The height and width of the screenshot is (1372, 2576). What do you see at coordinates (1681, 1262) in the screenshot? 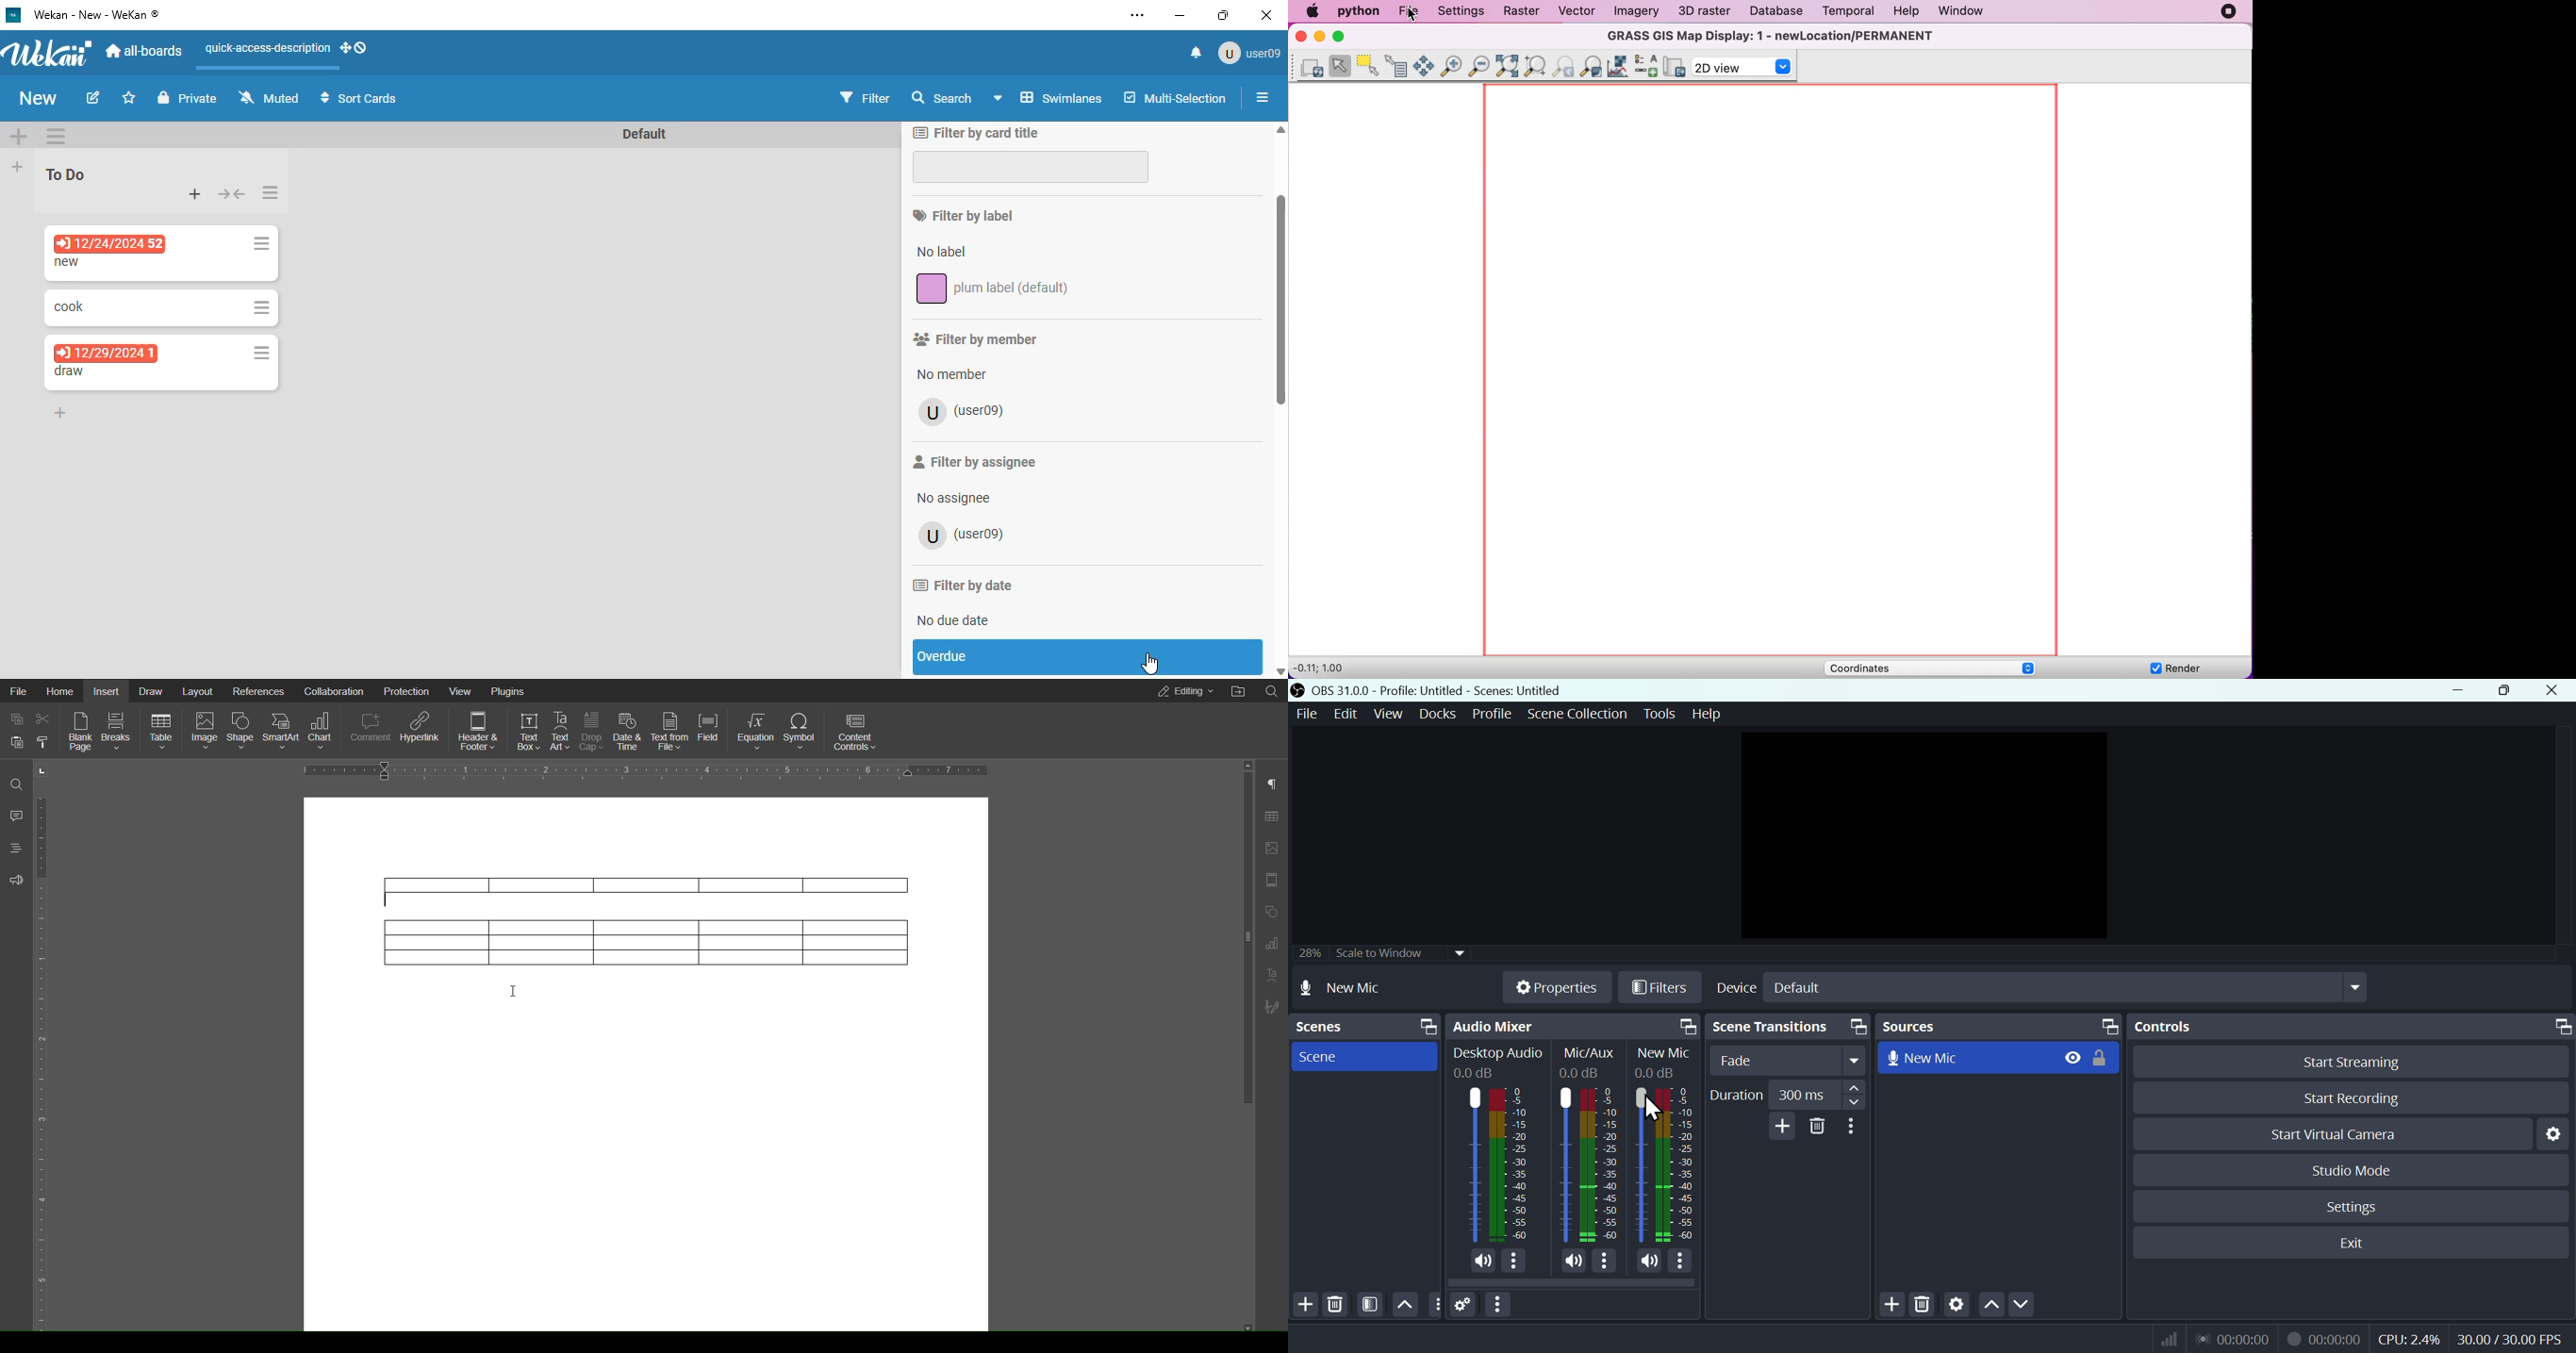
I see `More options` at bounding box center [1681, 1262].